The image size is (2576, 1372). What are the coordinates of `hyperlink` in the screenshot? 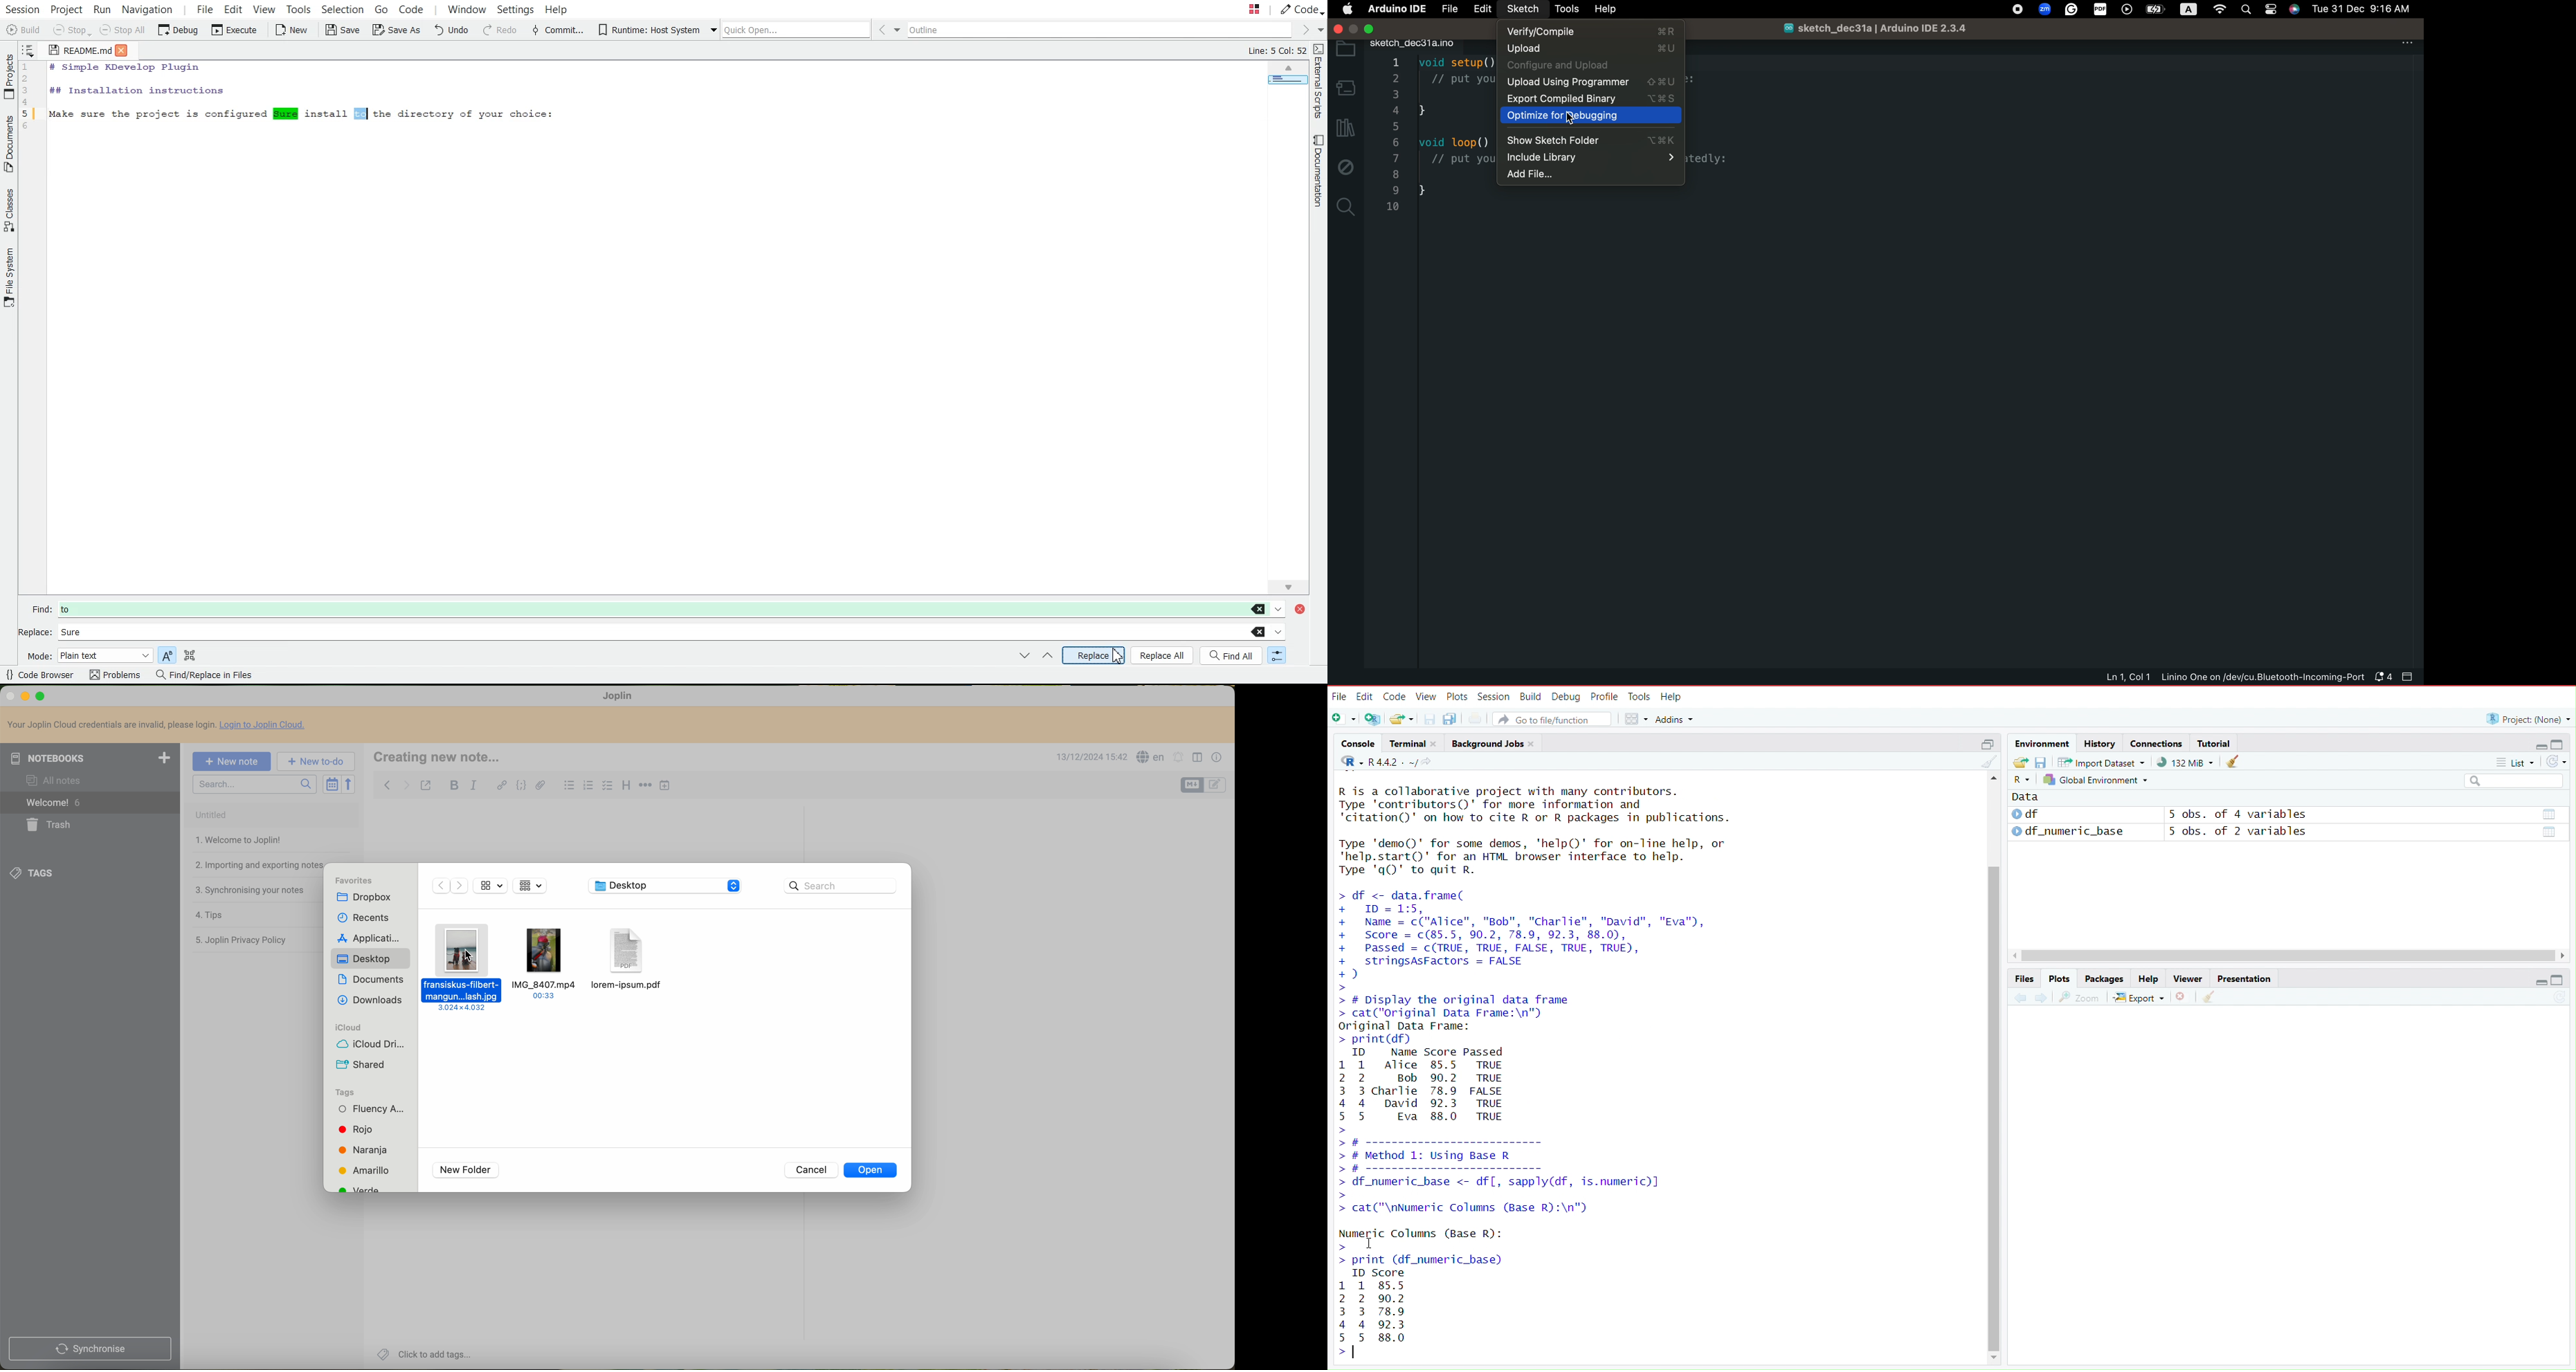 It's located at (502, 785).